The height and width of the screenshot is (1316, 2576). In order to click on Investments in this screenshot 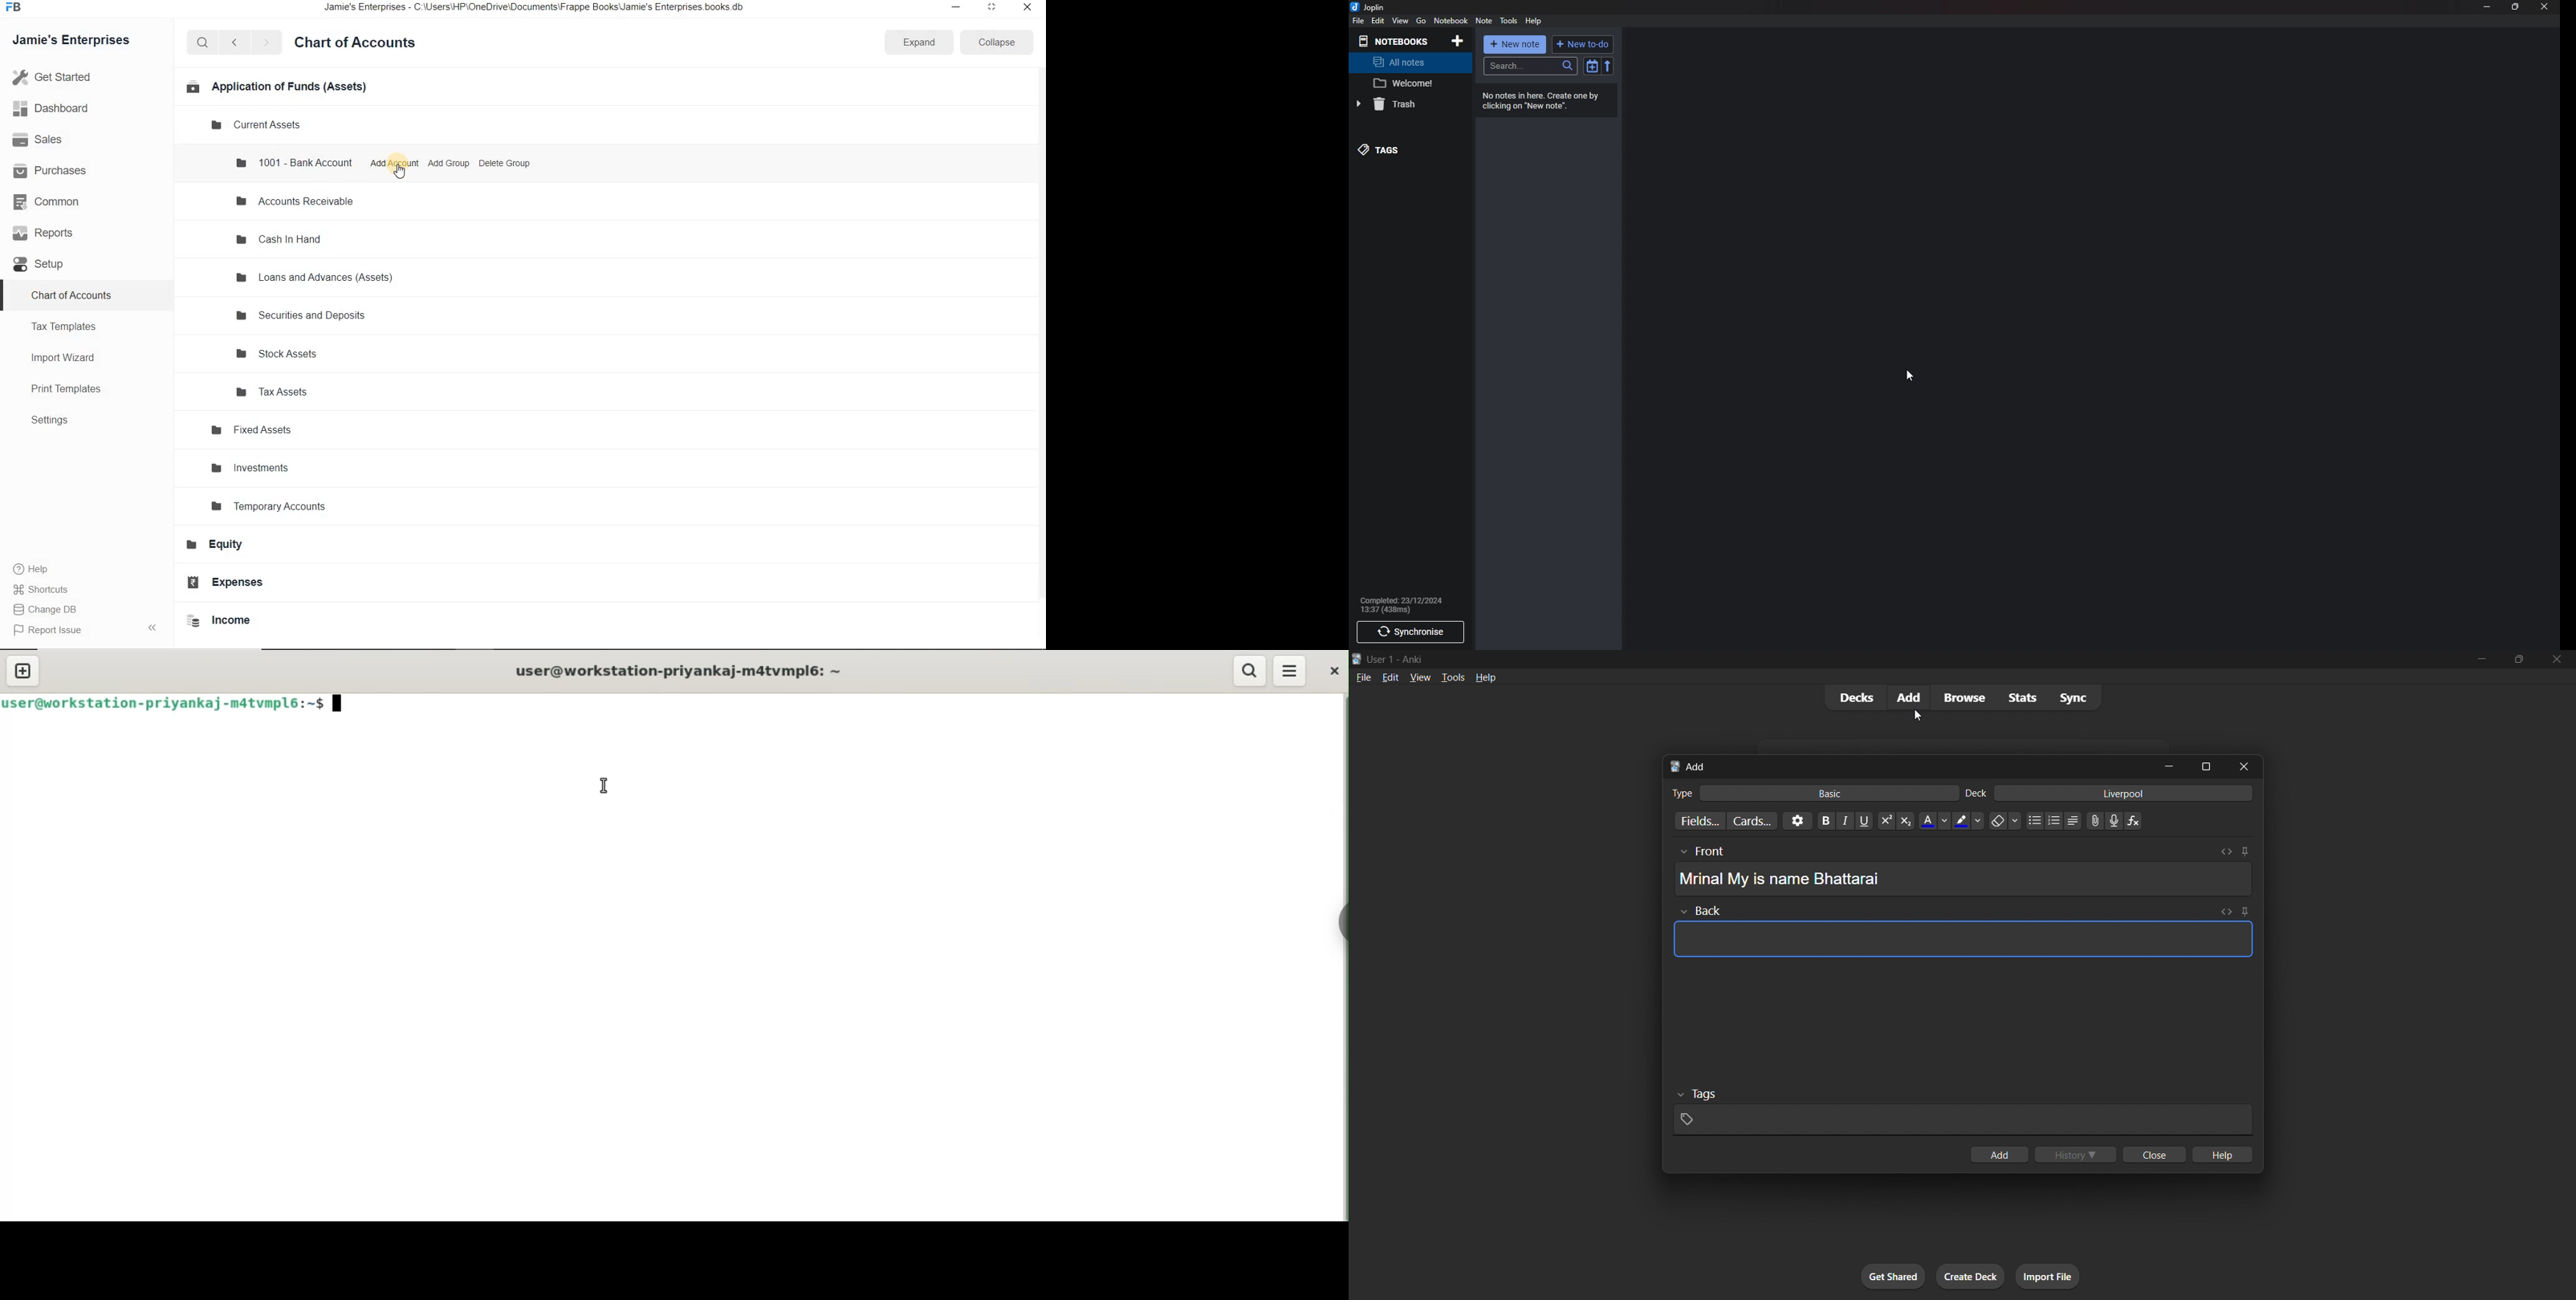, I will do `click(258, 468)`.